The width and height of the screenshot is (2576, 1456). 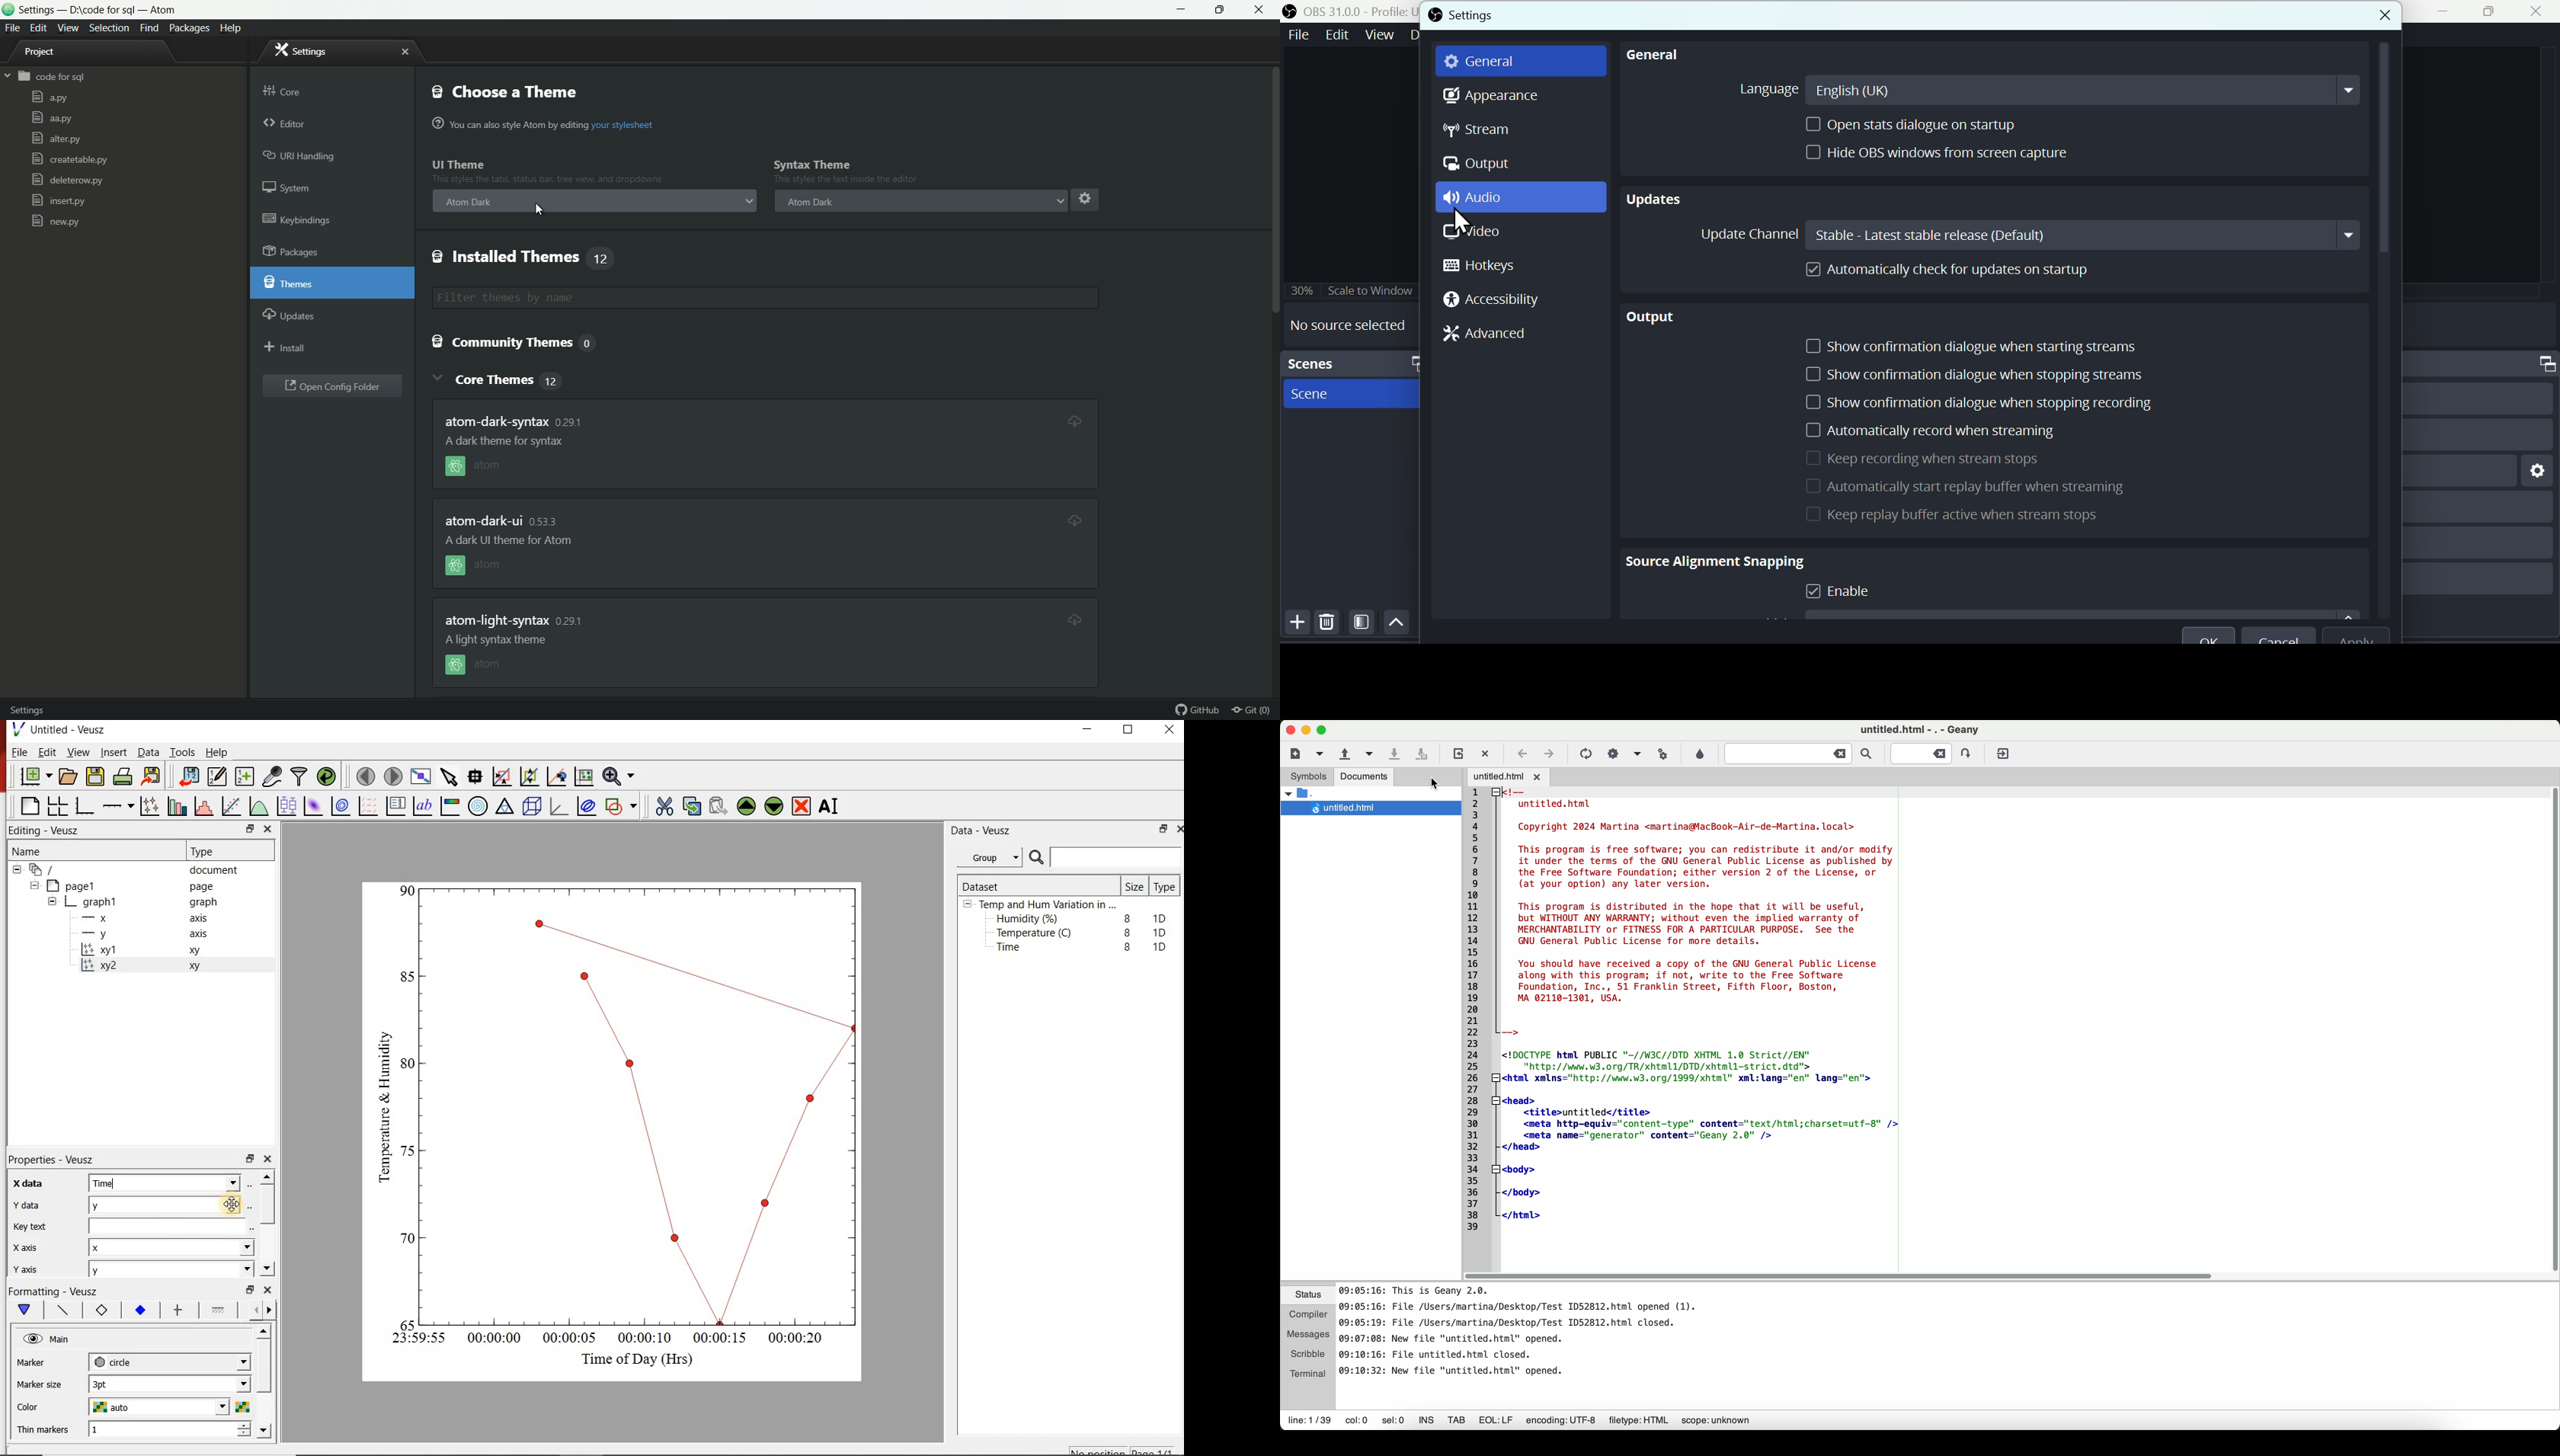 What do you see at coordinates (1048, 905) in the screenshot?
I see `Temp and Hum Variation in ...` at bounding box center [1048, 905].